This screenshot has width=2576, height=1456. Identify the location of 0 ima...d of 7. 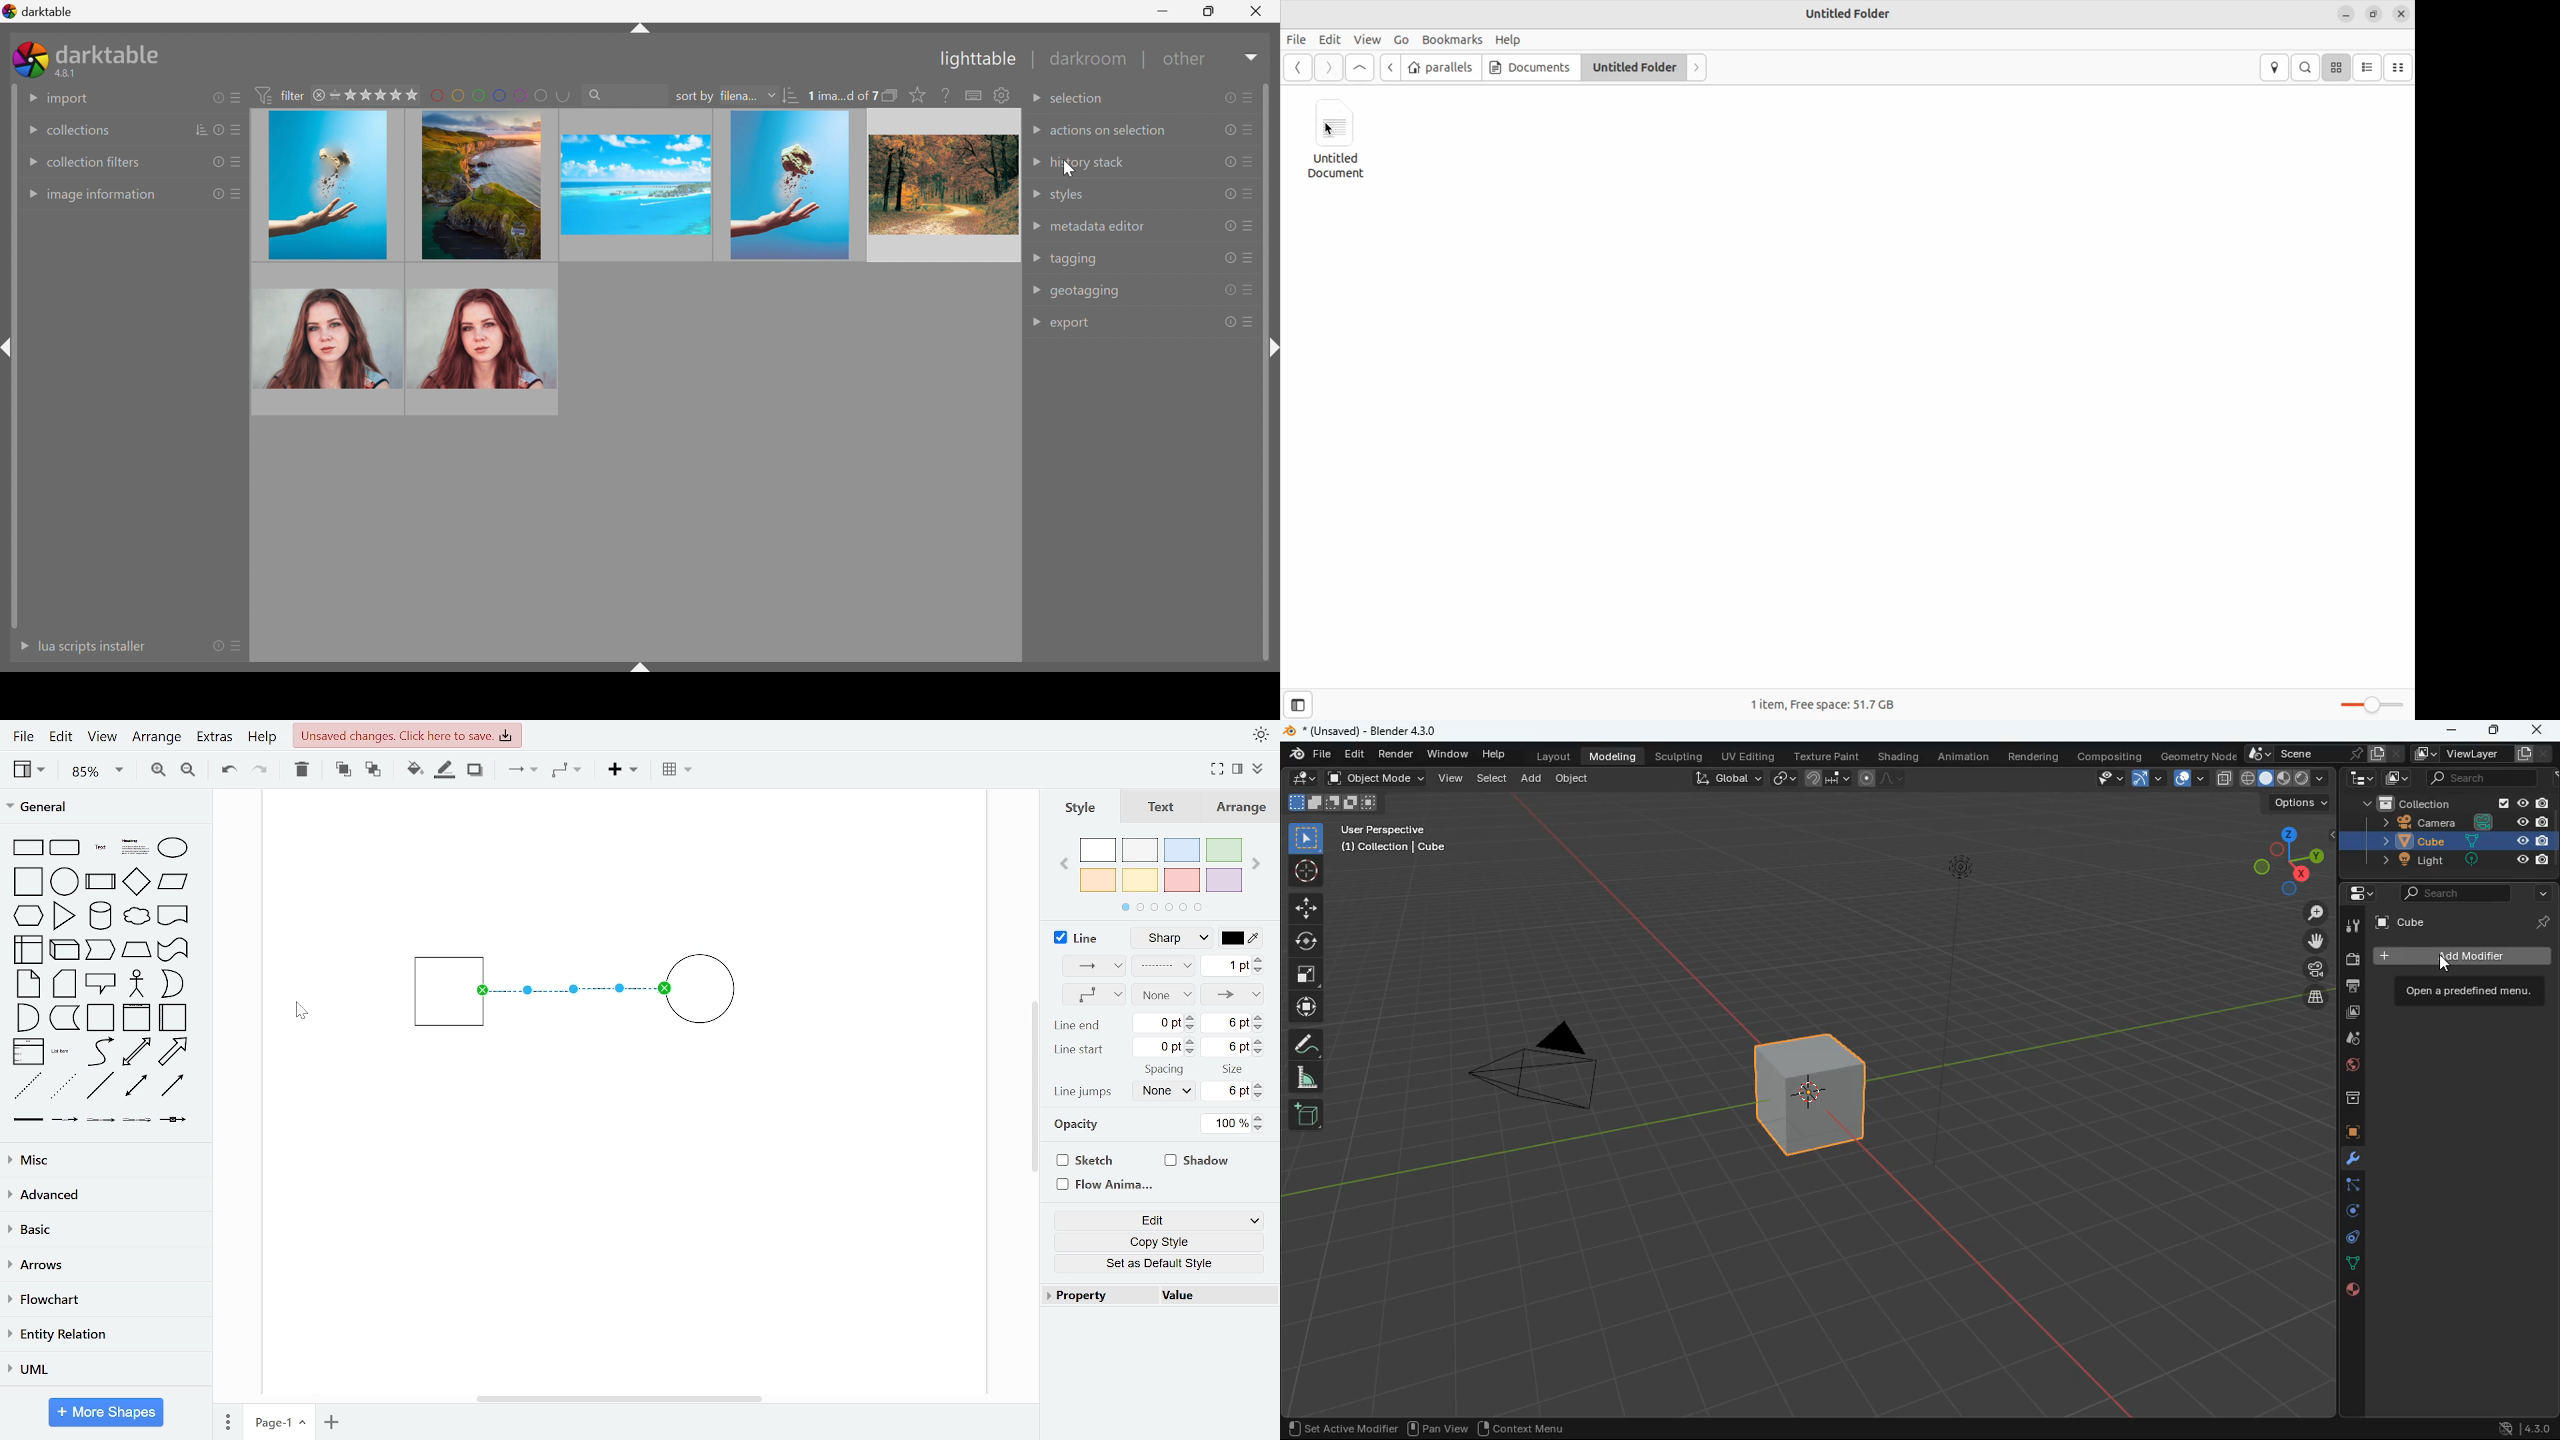
(842, 96).